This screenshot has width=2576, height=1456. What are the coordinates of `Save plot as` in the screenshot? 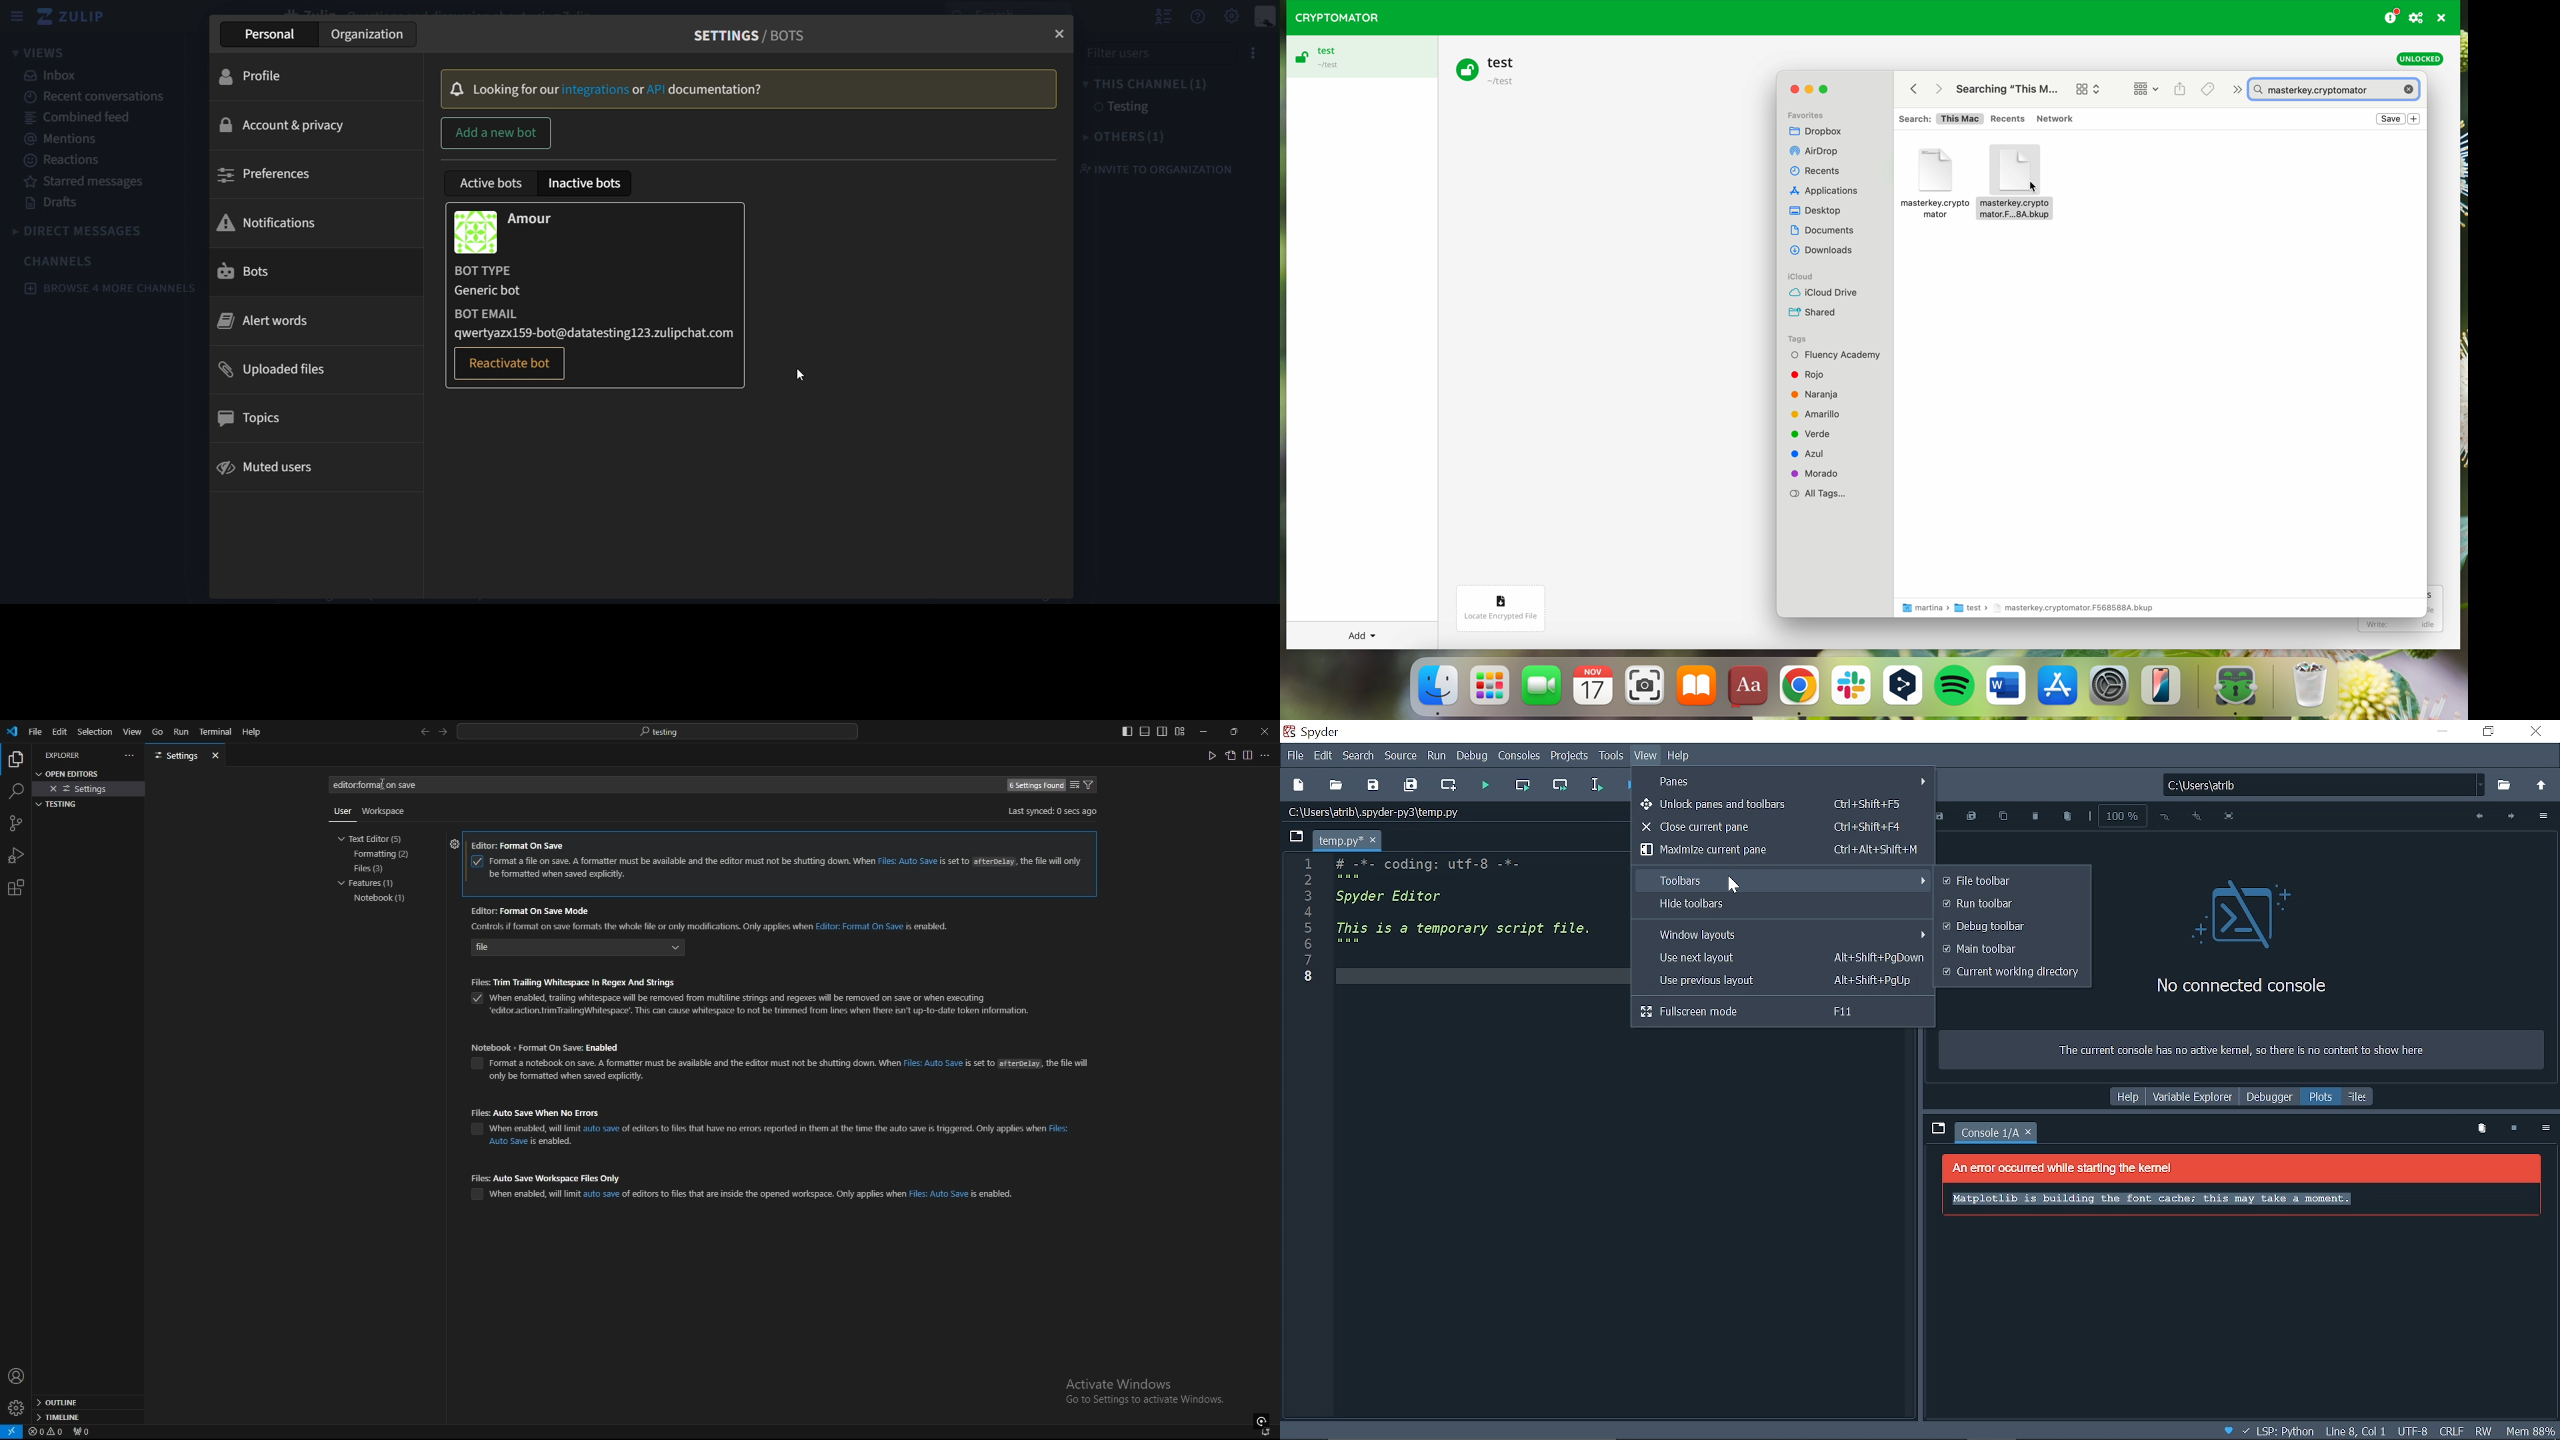 It's located at (1941, 817).